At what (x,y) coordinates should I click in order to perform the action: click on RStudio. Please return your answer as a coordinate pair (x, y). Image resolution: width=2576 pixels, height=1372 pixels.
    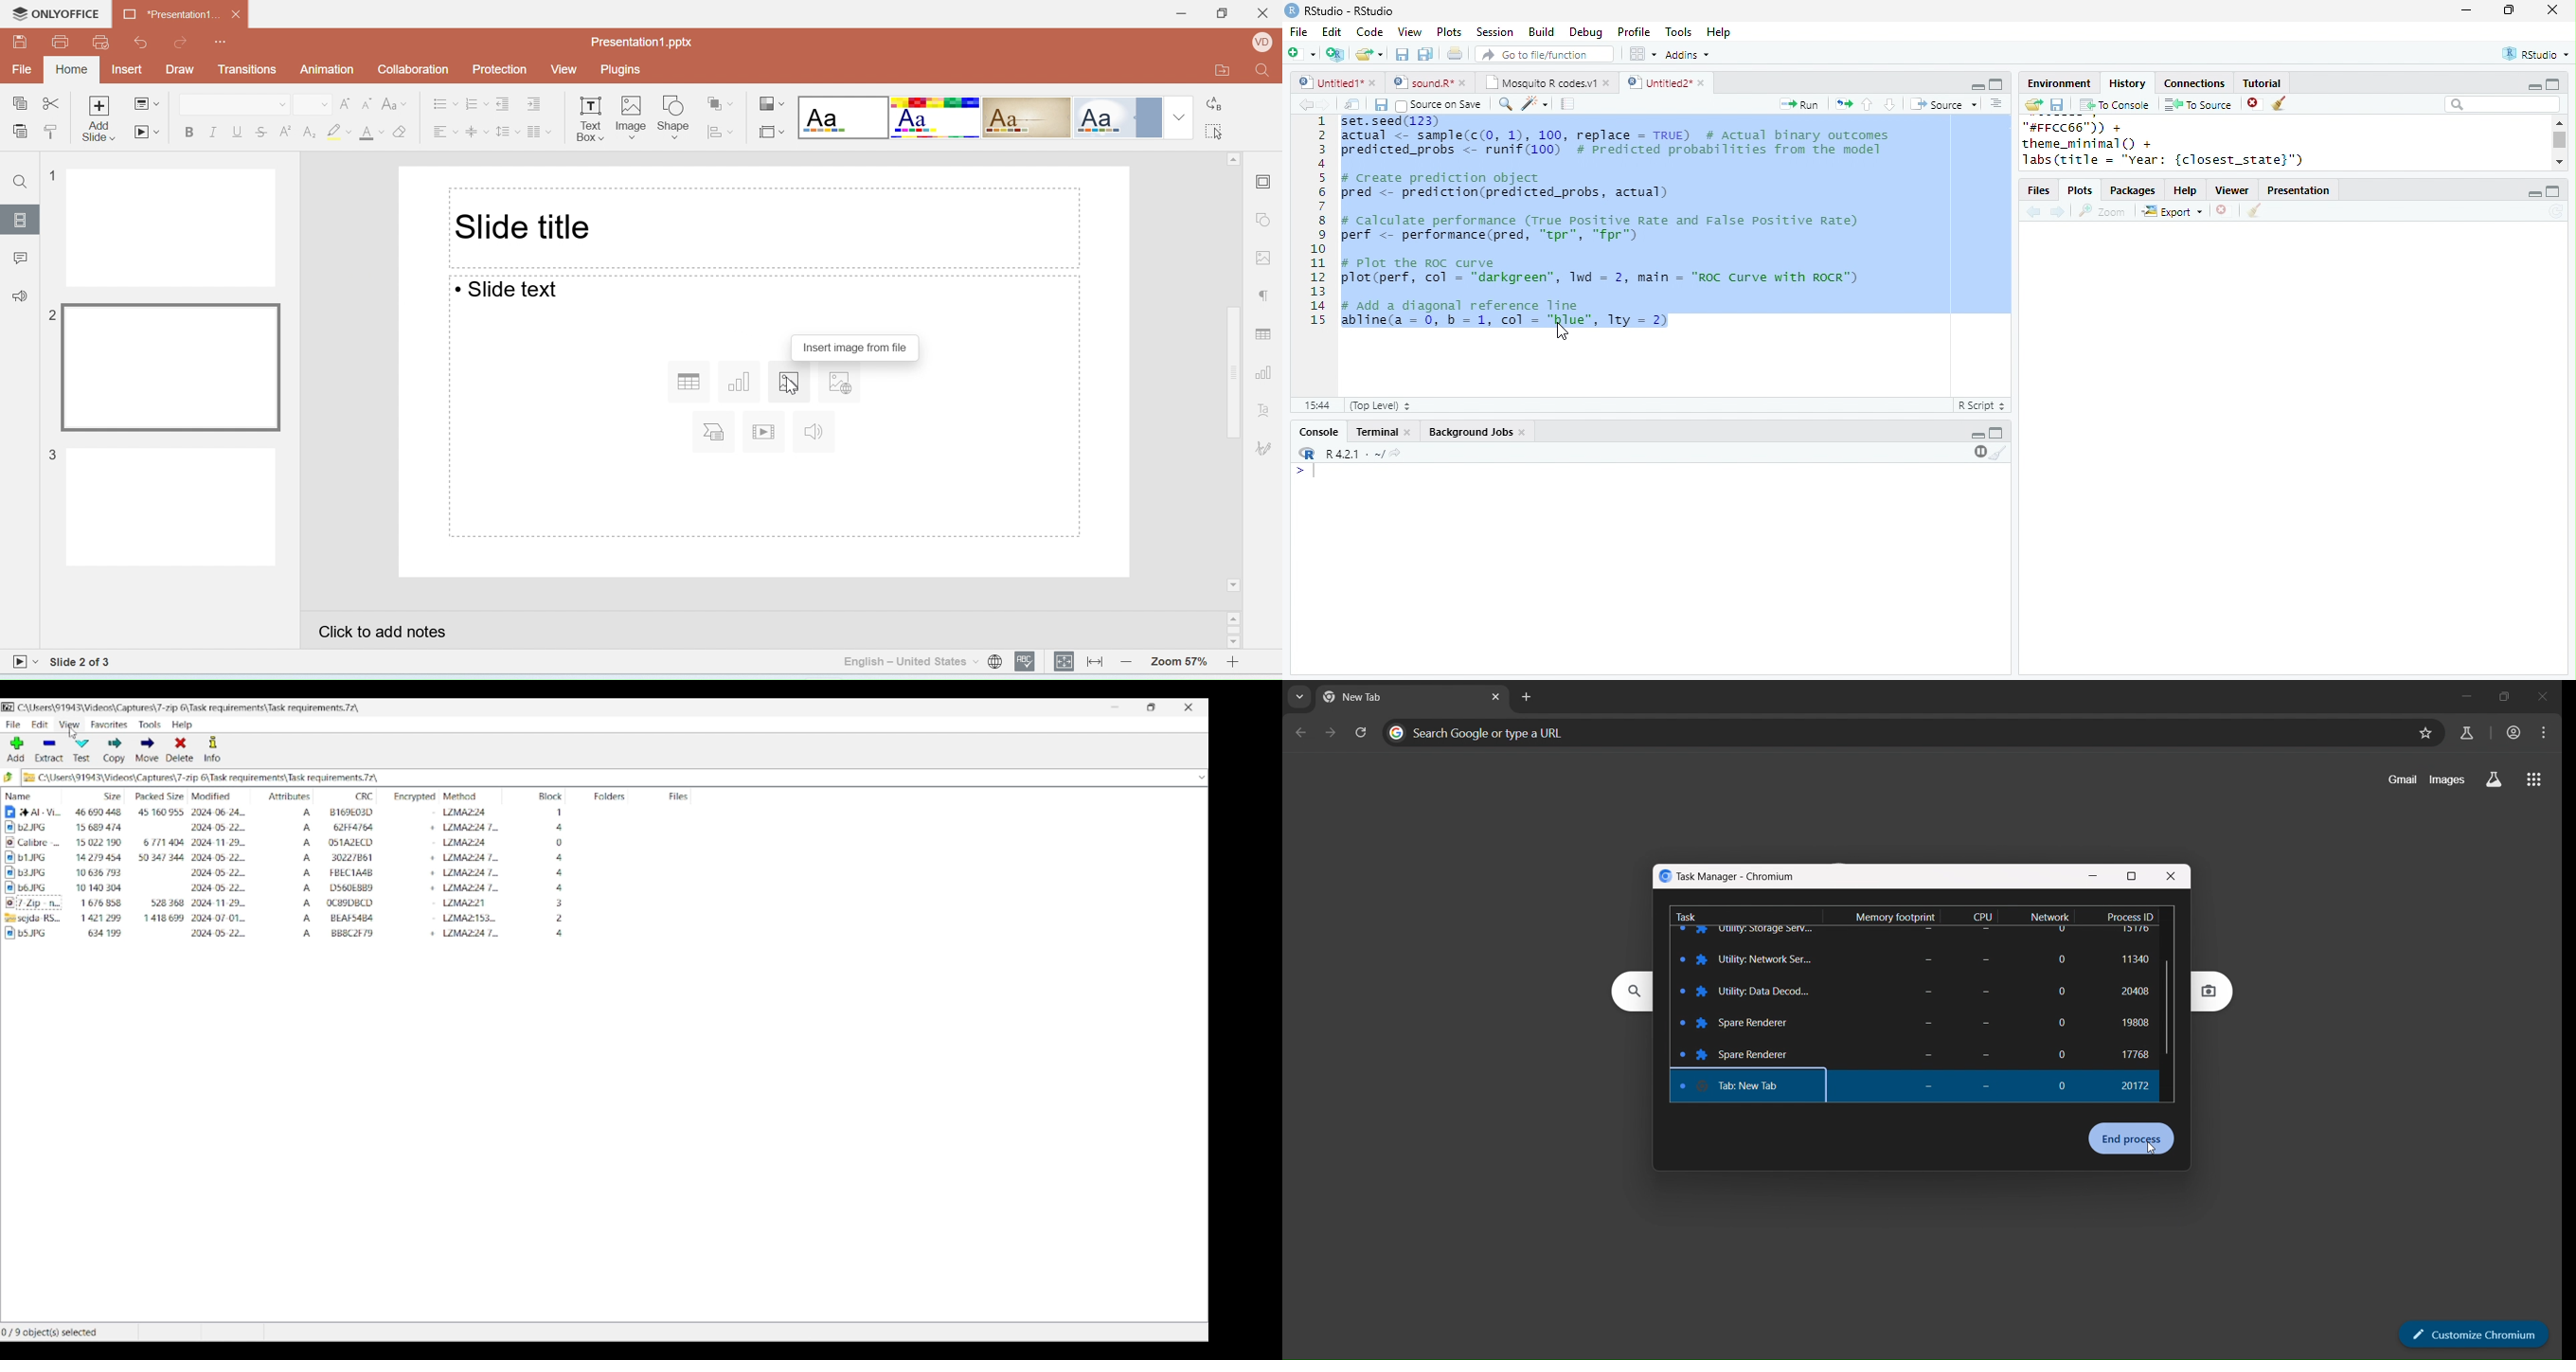
    Looking at the image, I should click on (2538, 53).